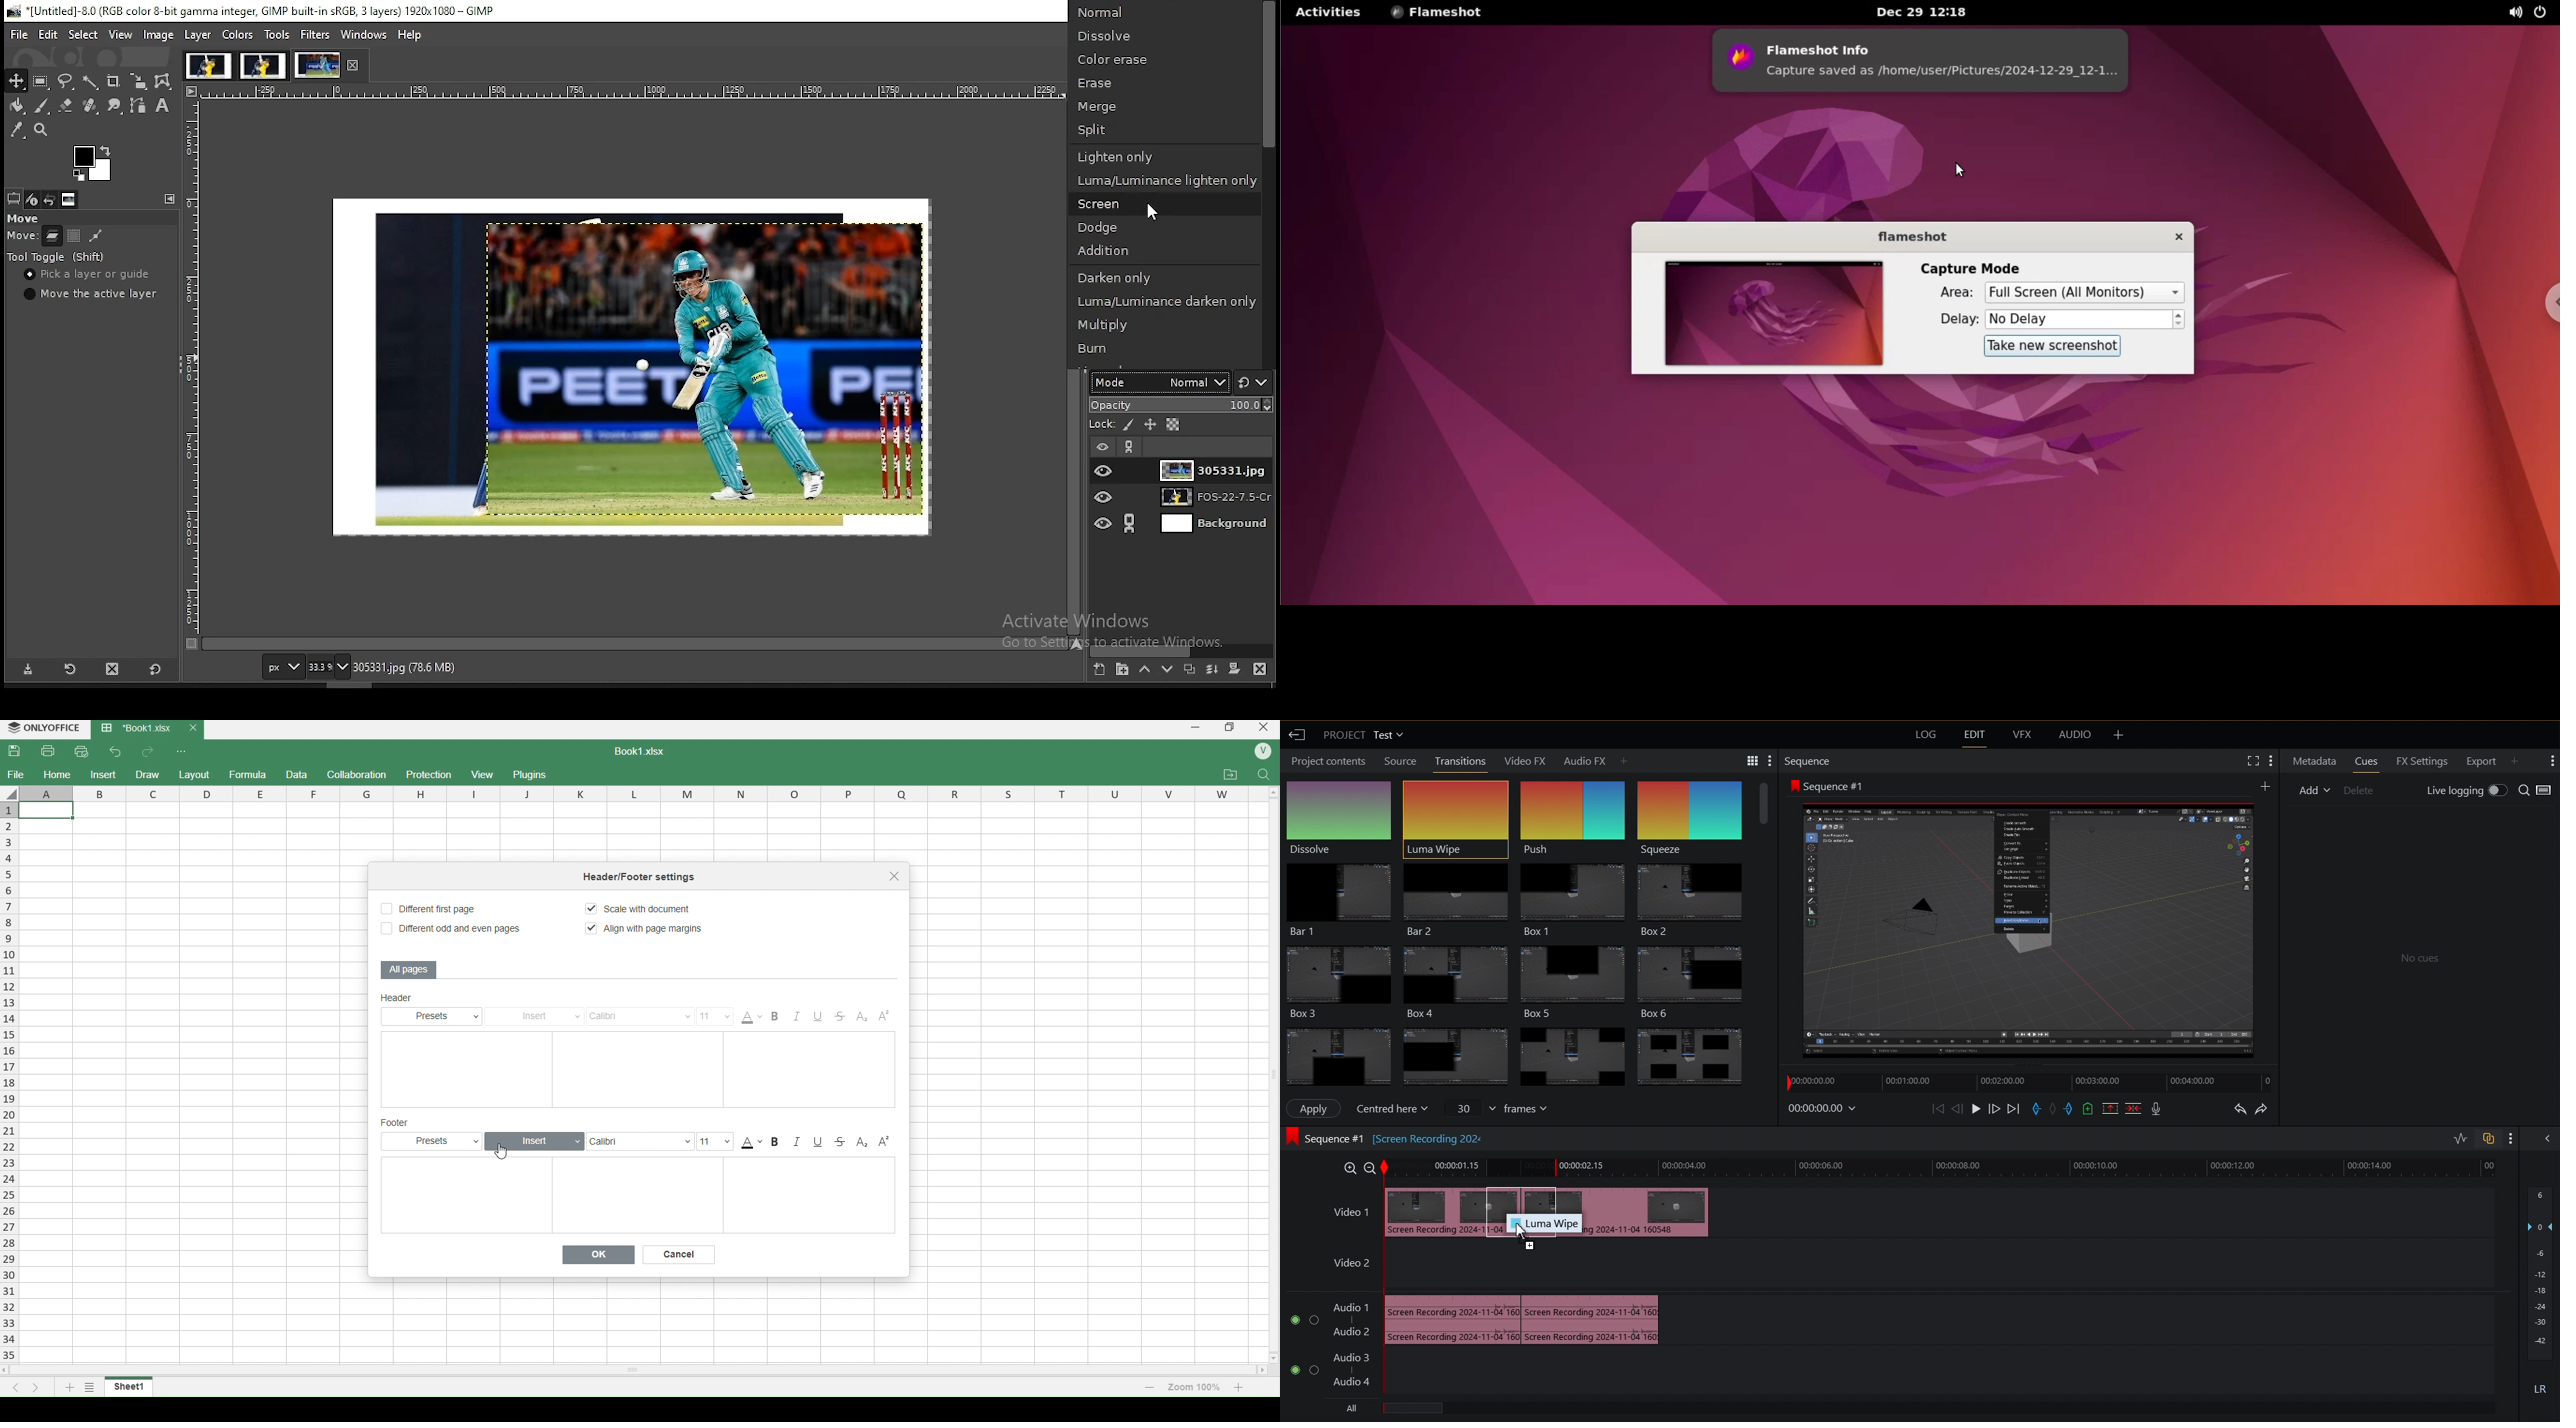  What do you see at coordinates (1524, 1234) in the screenshot?
I see `Cursor` at bounding box center [1524, 1234].